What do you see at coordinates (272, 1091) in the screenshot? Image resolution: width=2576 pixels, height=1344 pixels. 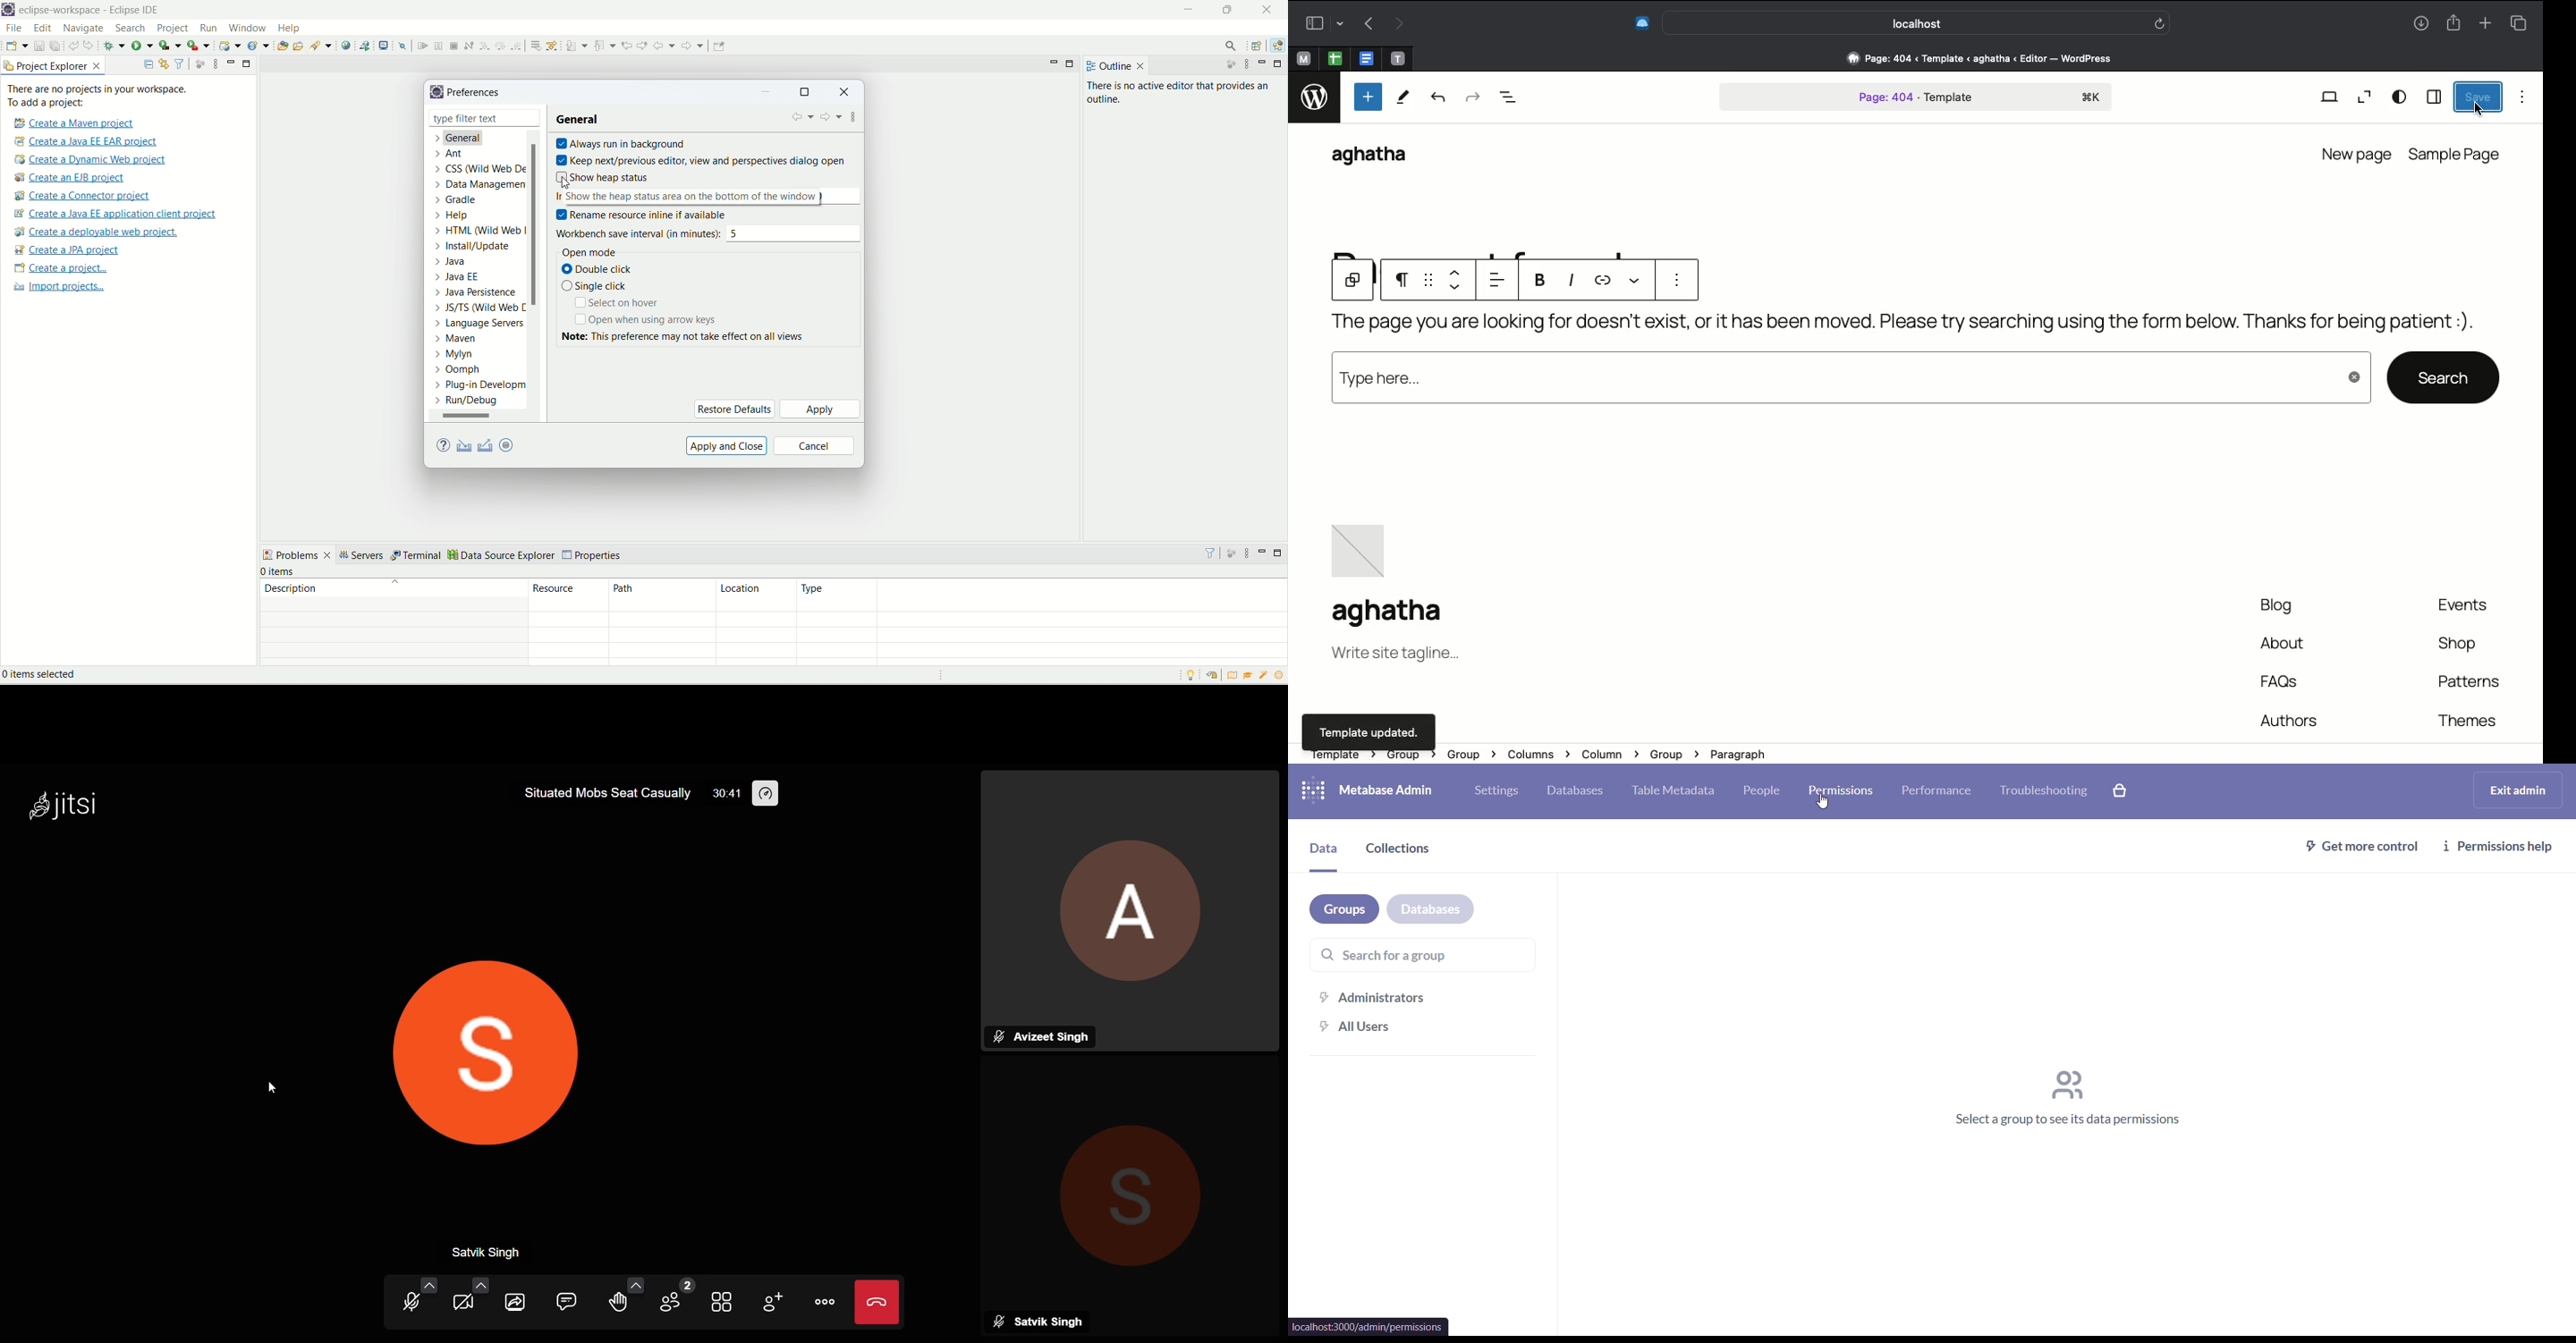 I see `cursor` at bounding box center [272, 1091].